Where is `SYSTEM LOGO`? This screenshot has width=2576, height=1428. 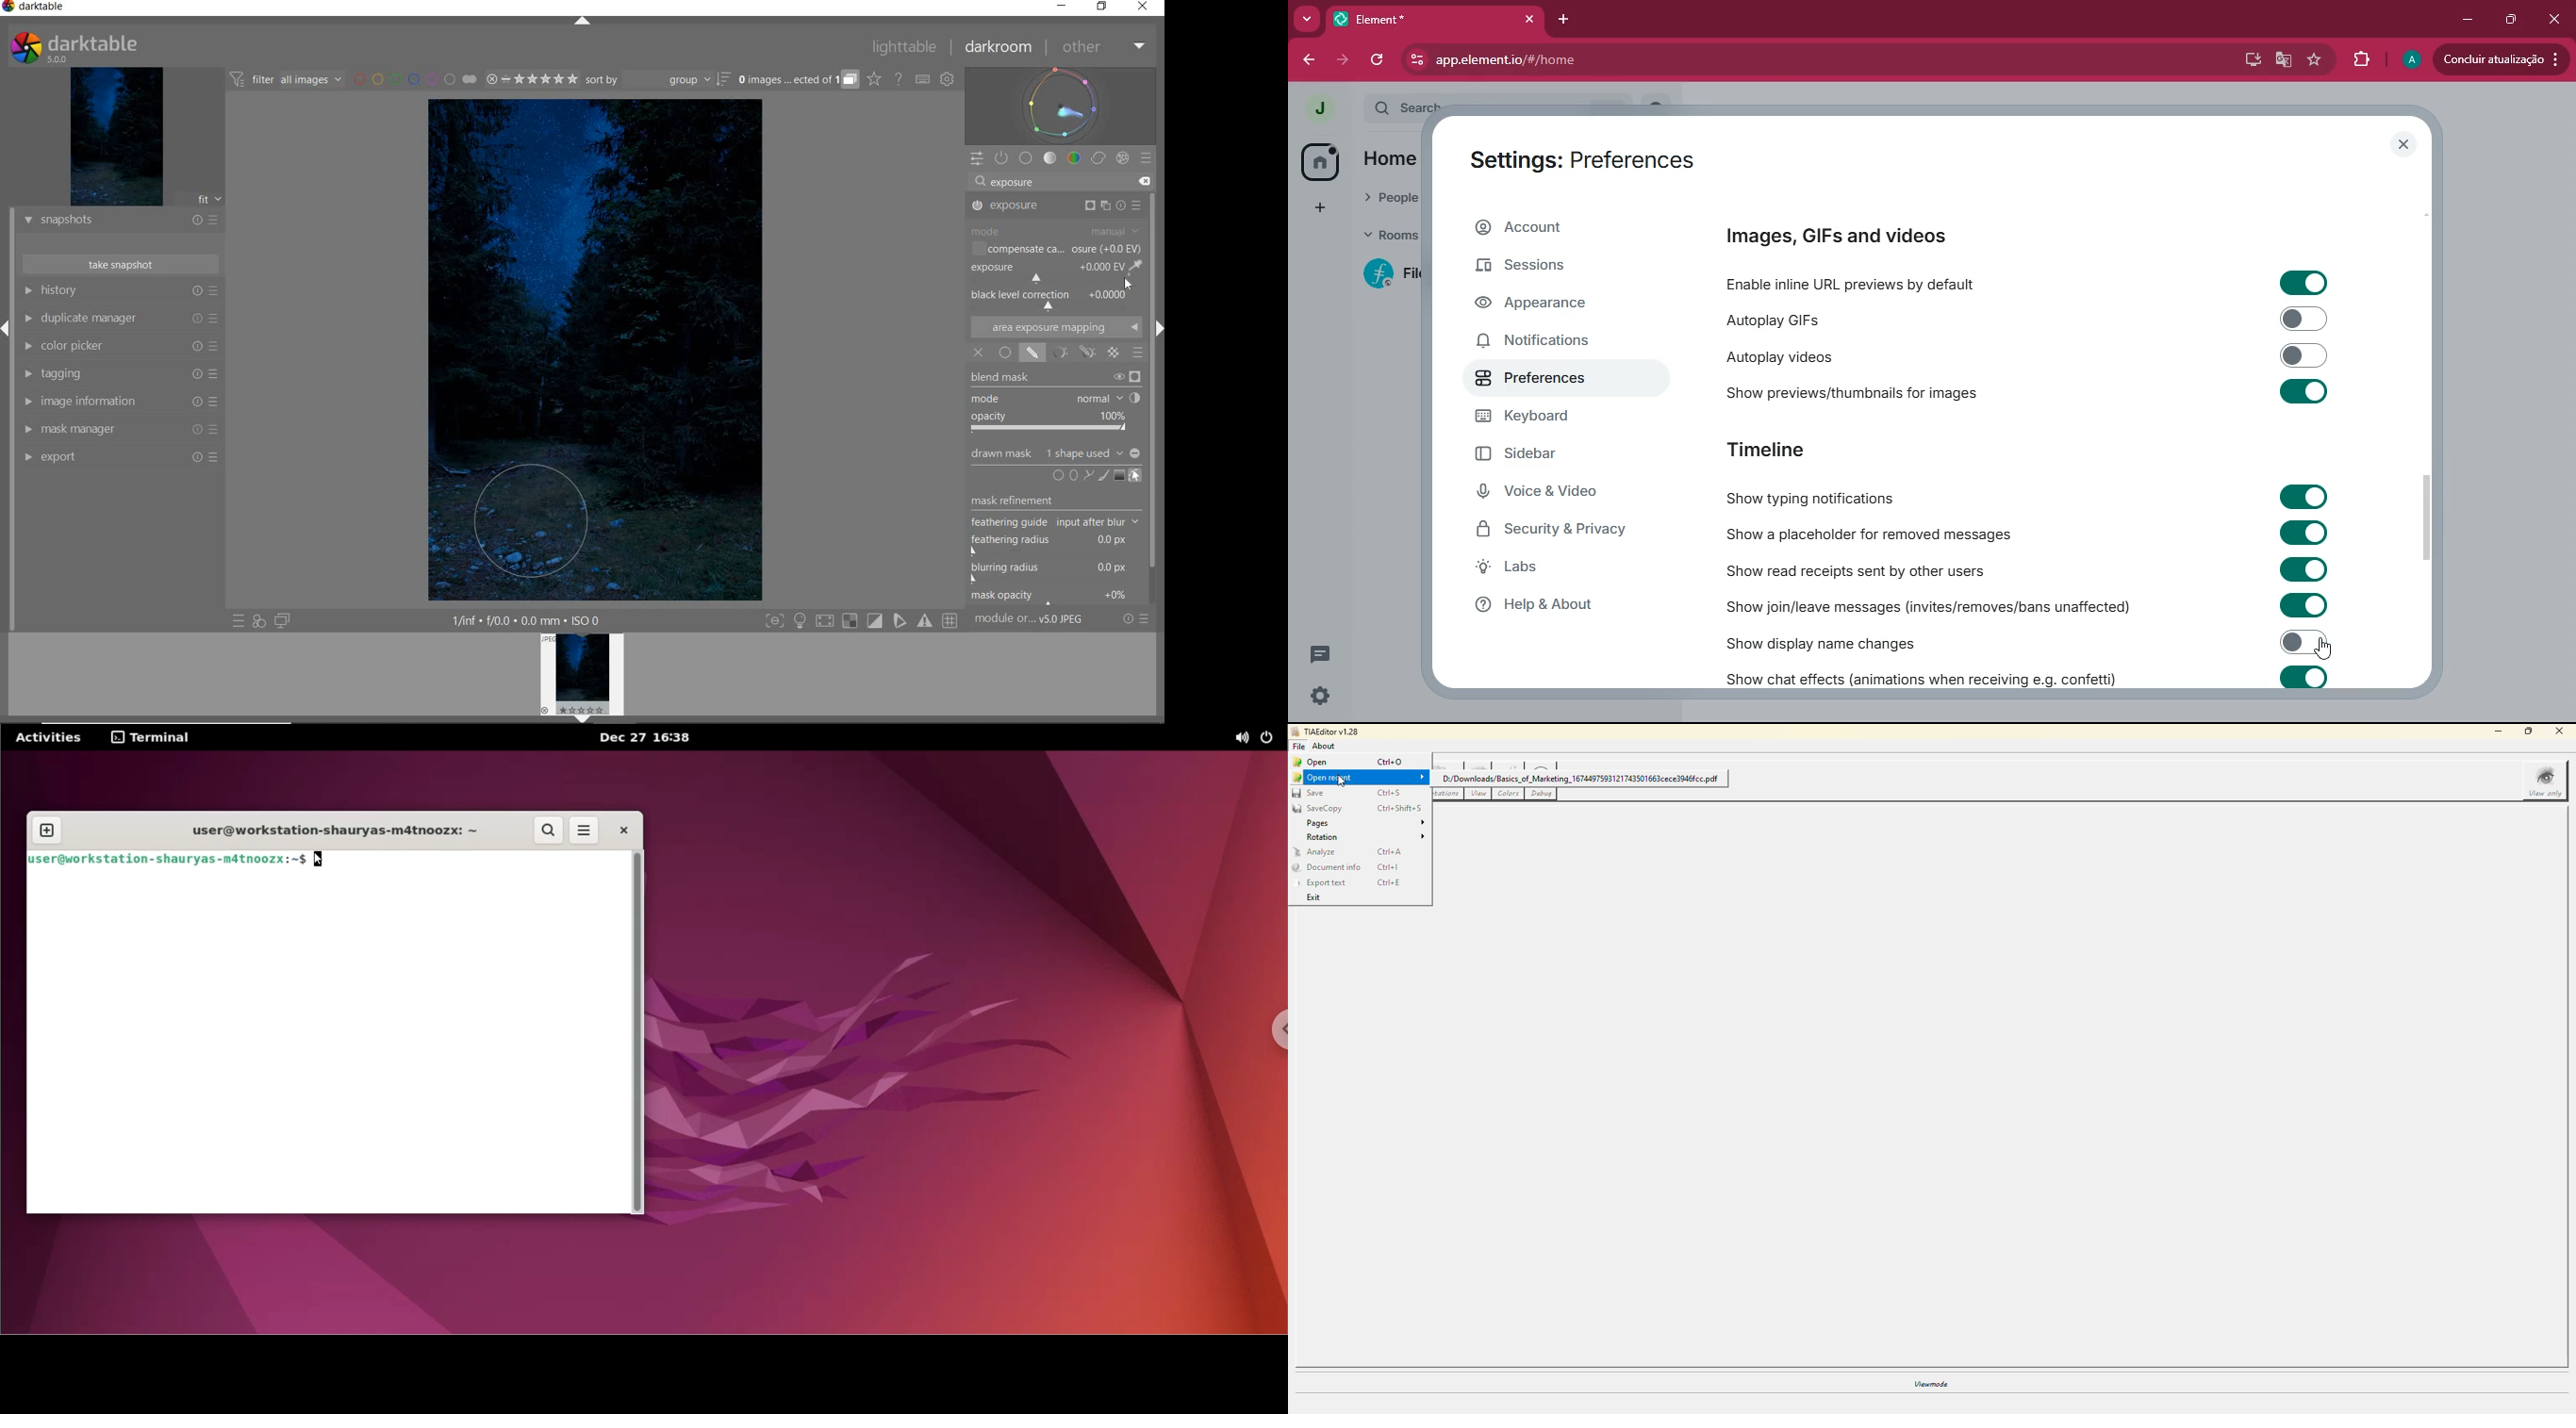 SYSTEM LOGO is located at coordinates (76, 46).